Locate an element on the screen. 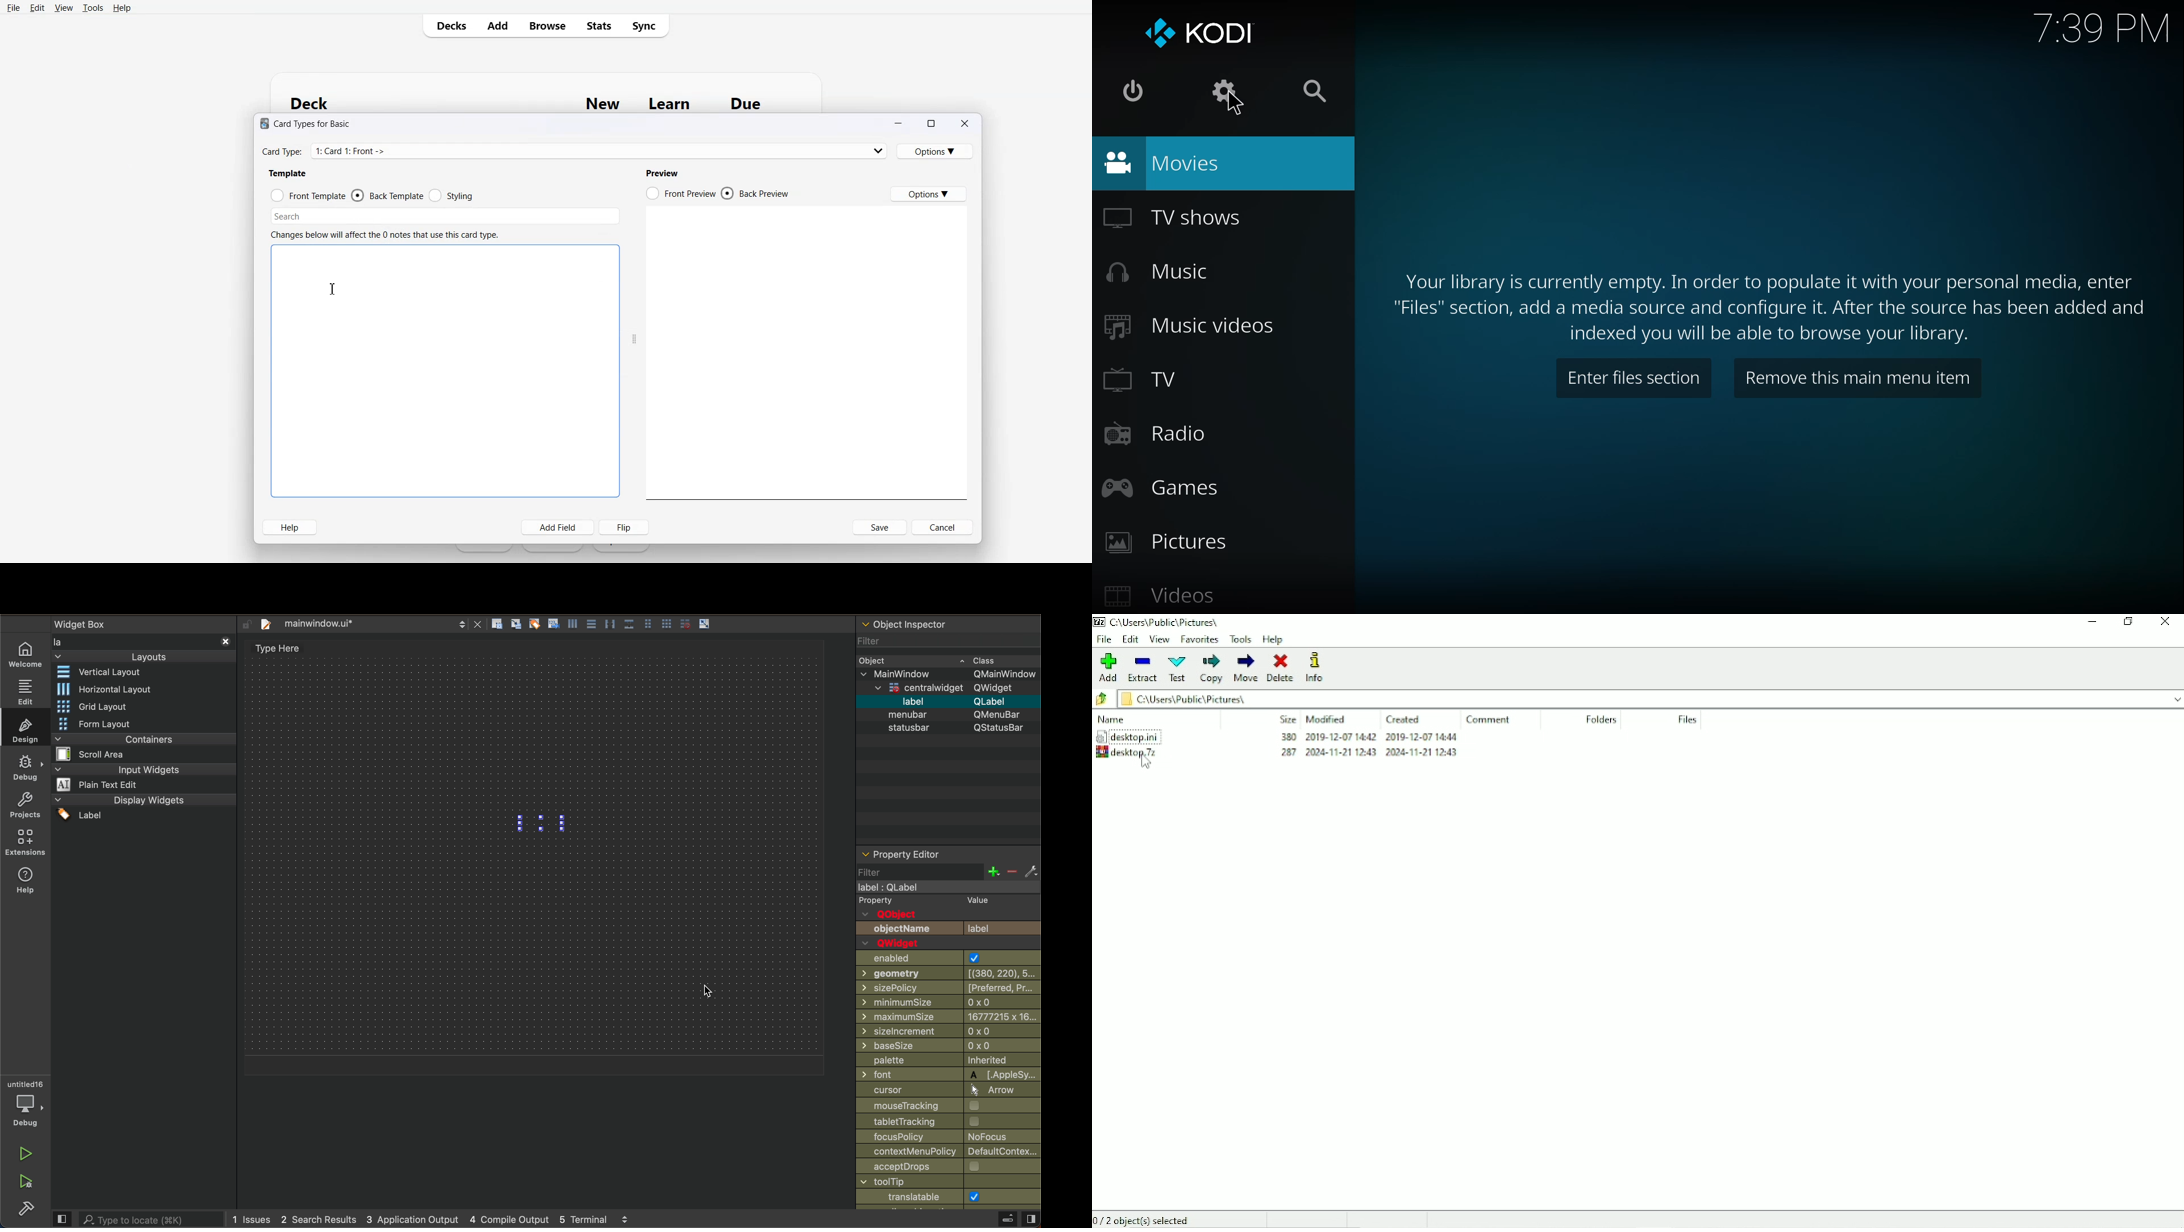  Sync is located at coordinates (646, 25).